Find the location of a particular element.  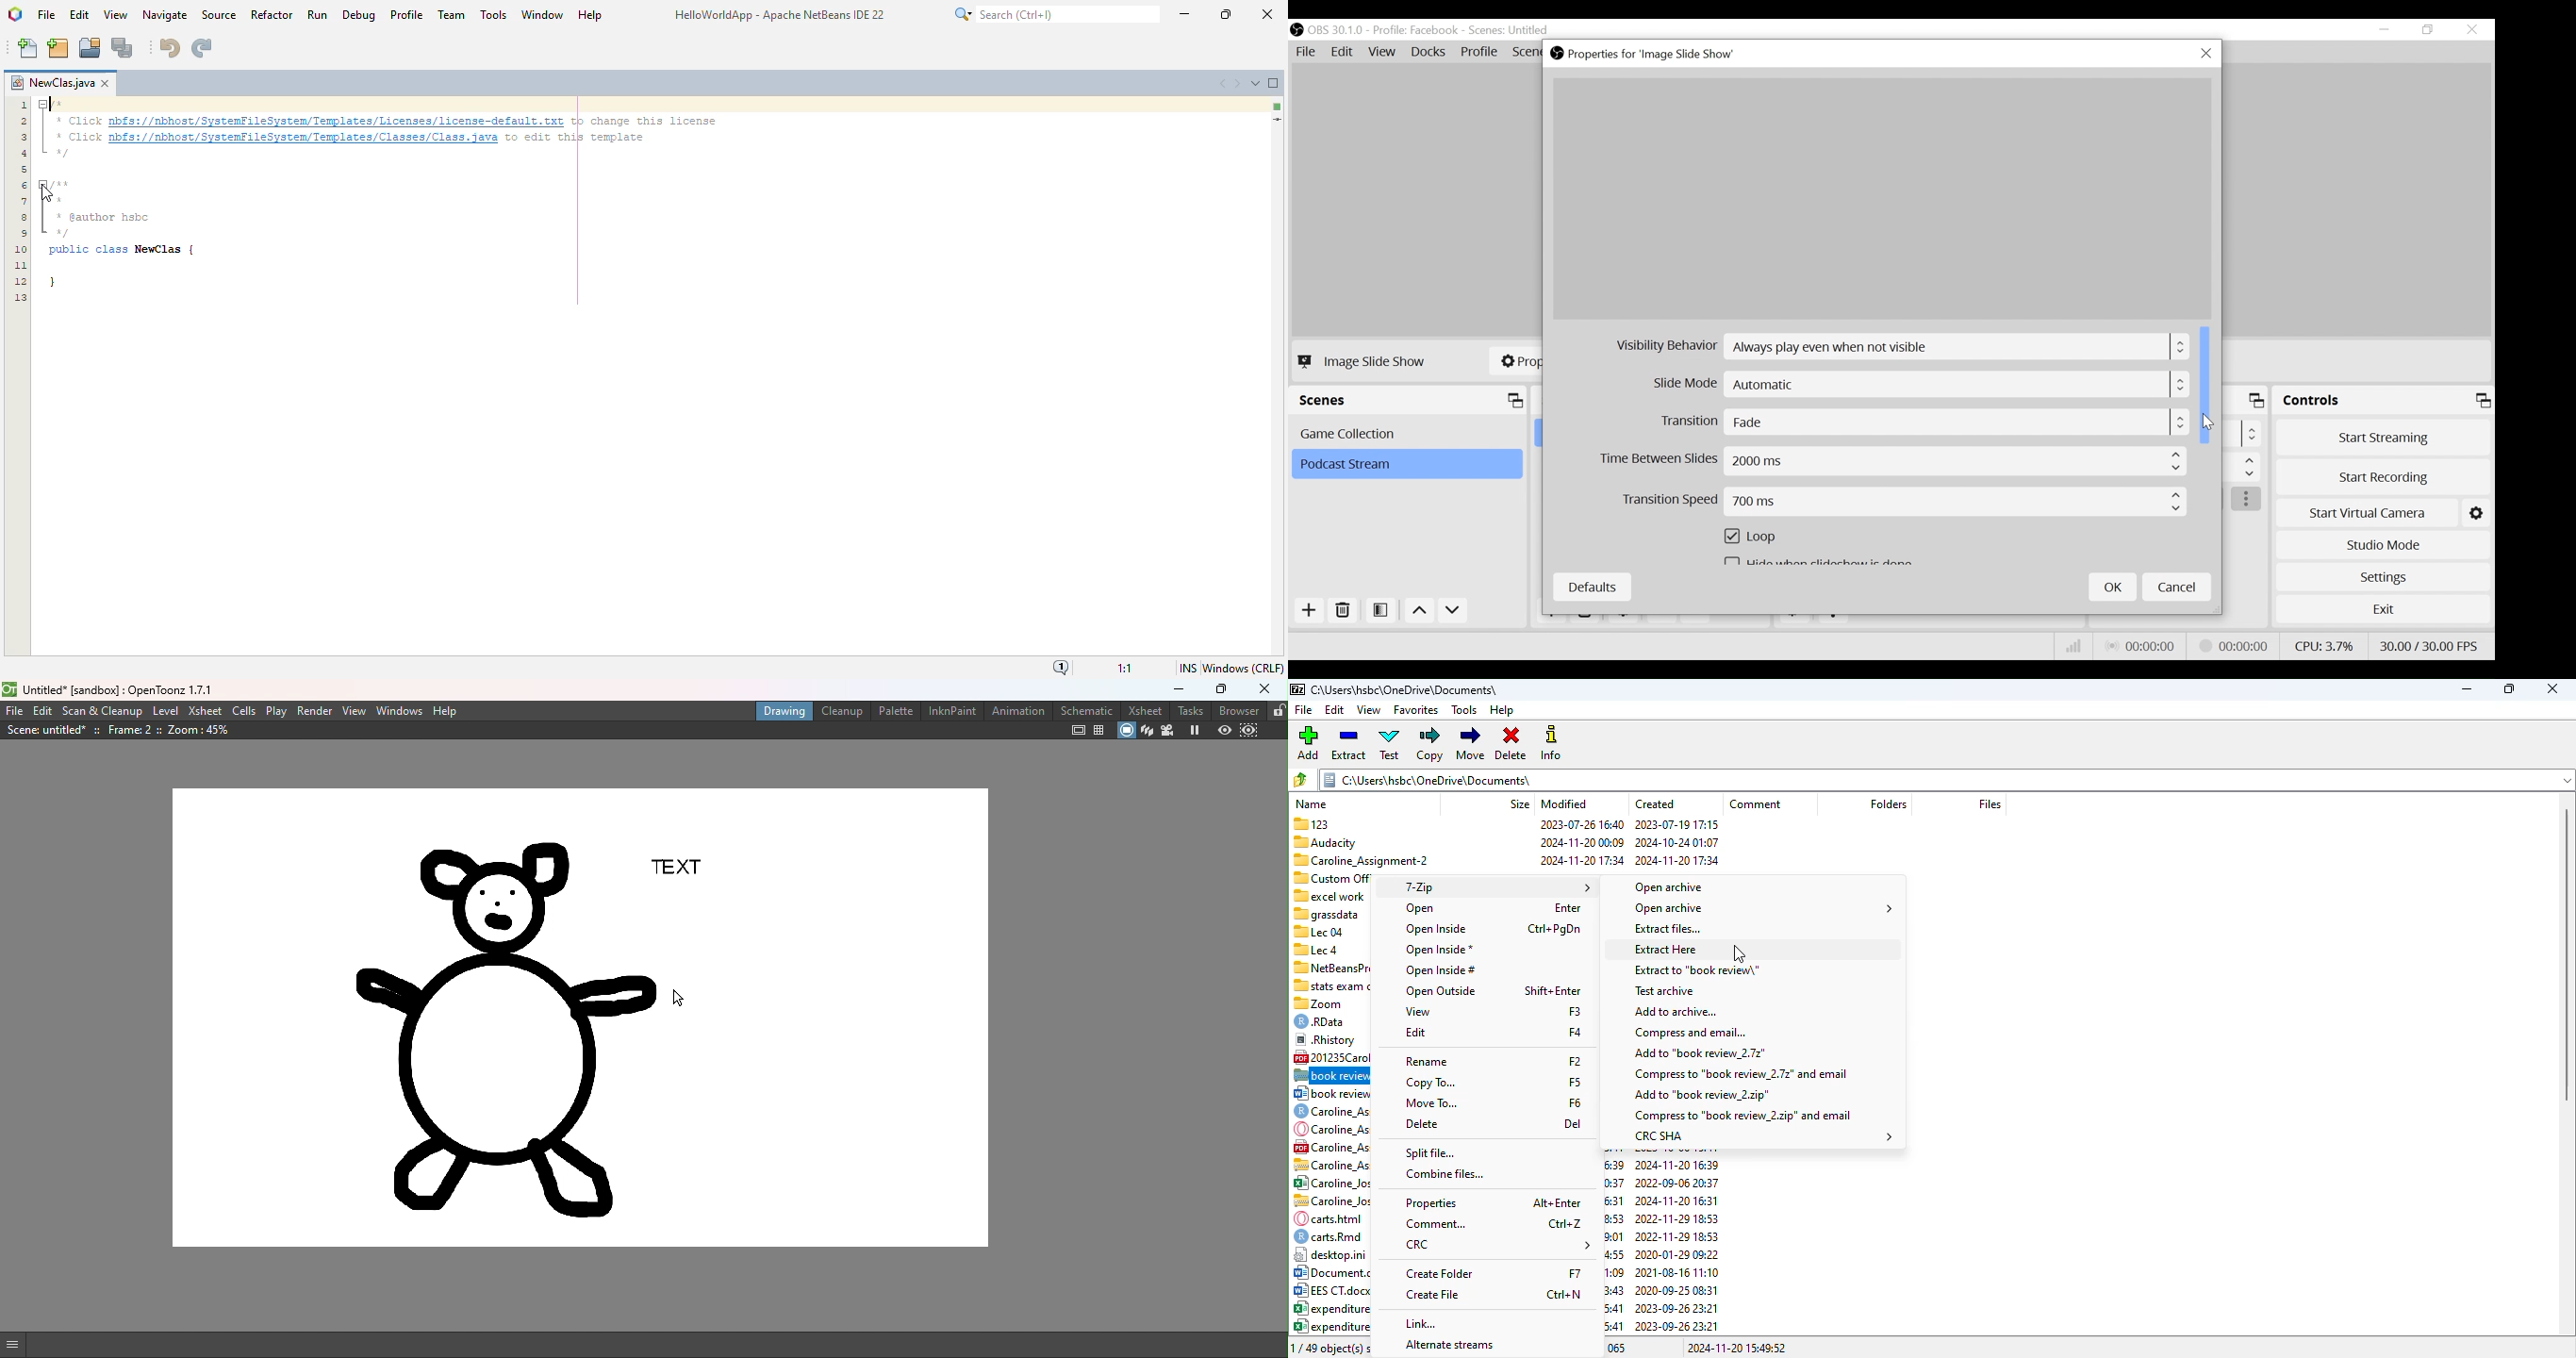

view is located at coordinates (1368, 710).